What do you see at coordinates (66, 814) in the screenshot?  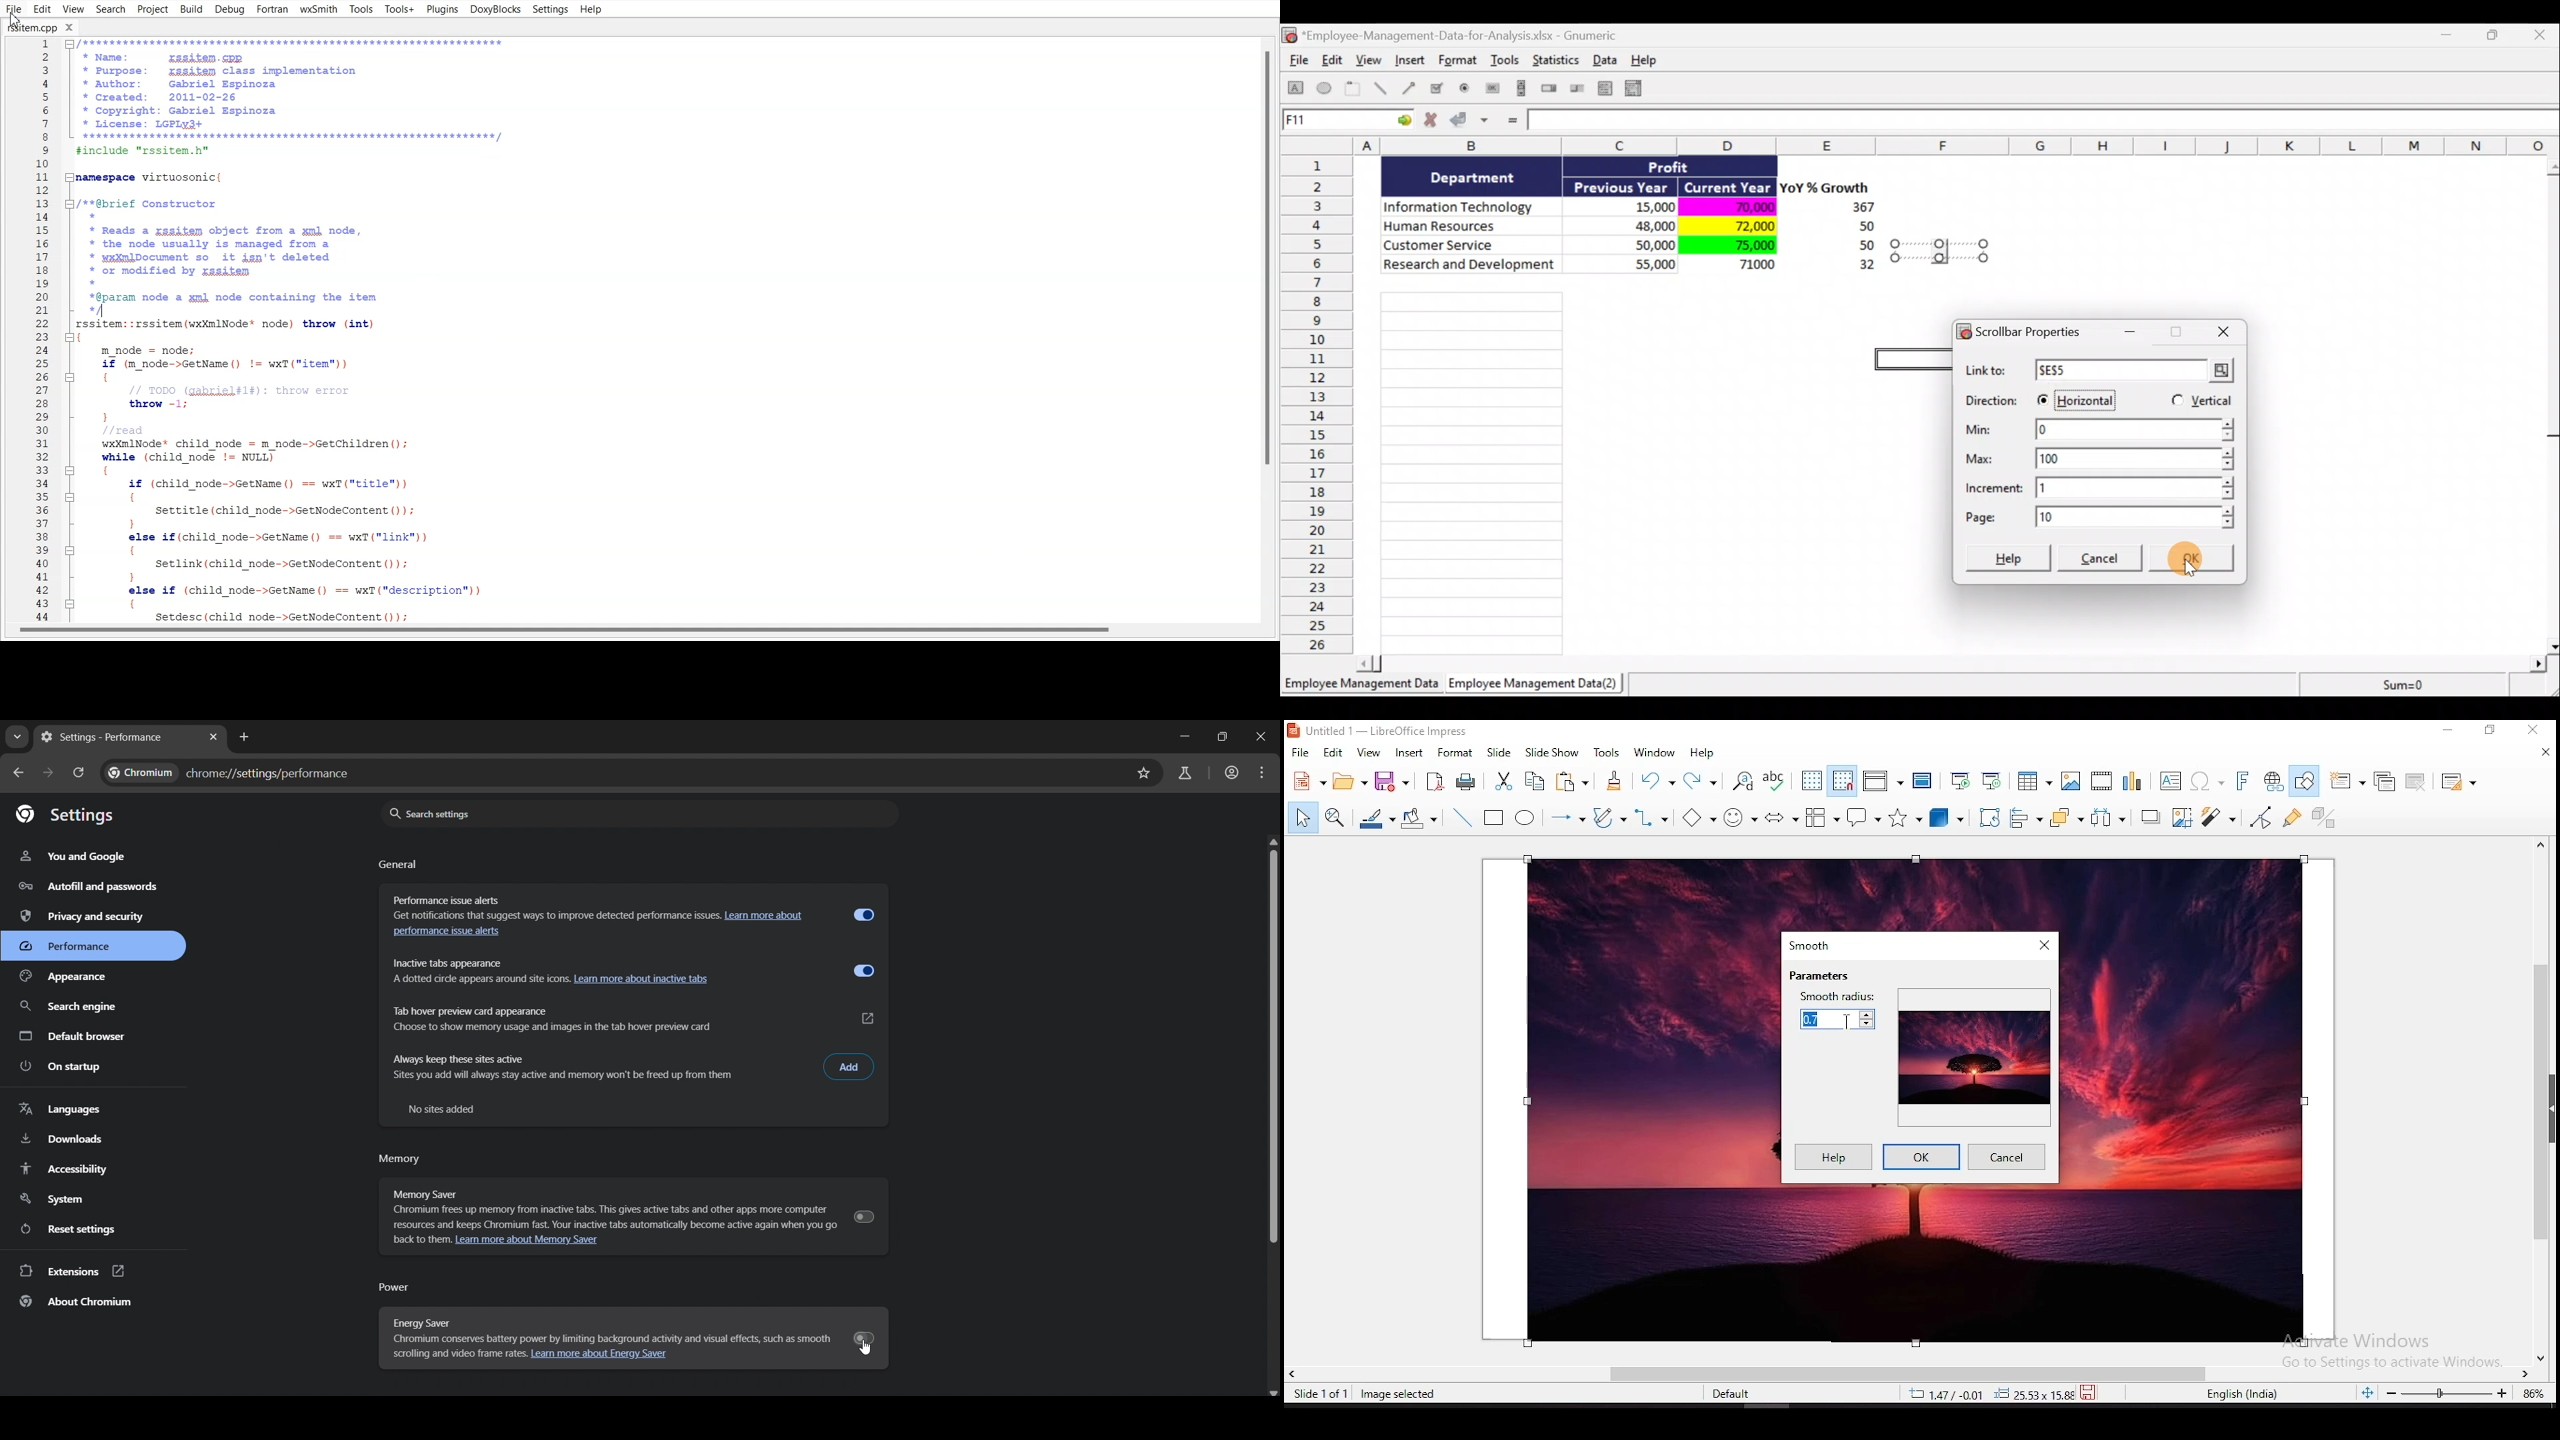 I see `settings` at bounding box center [66, 814].